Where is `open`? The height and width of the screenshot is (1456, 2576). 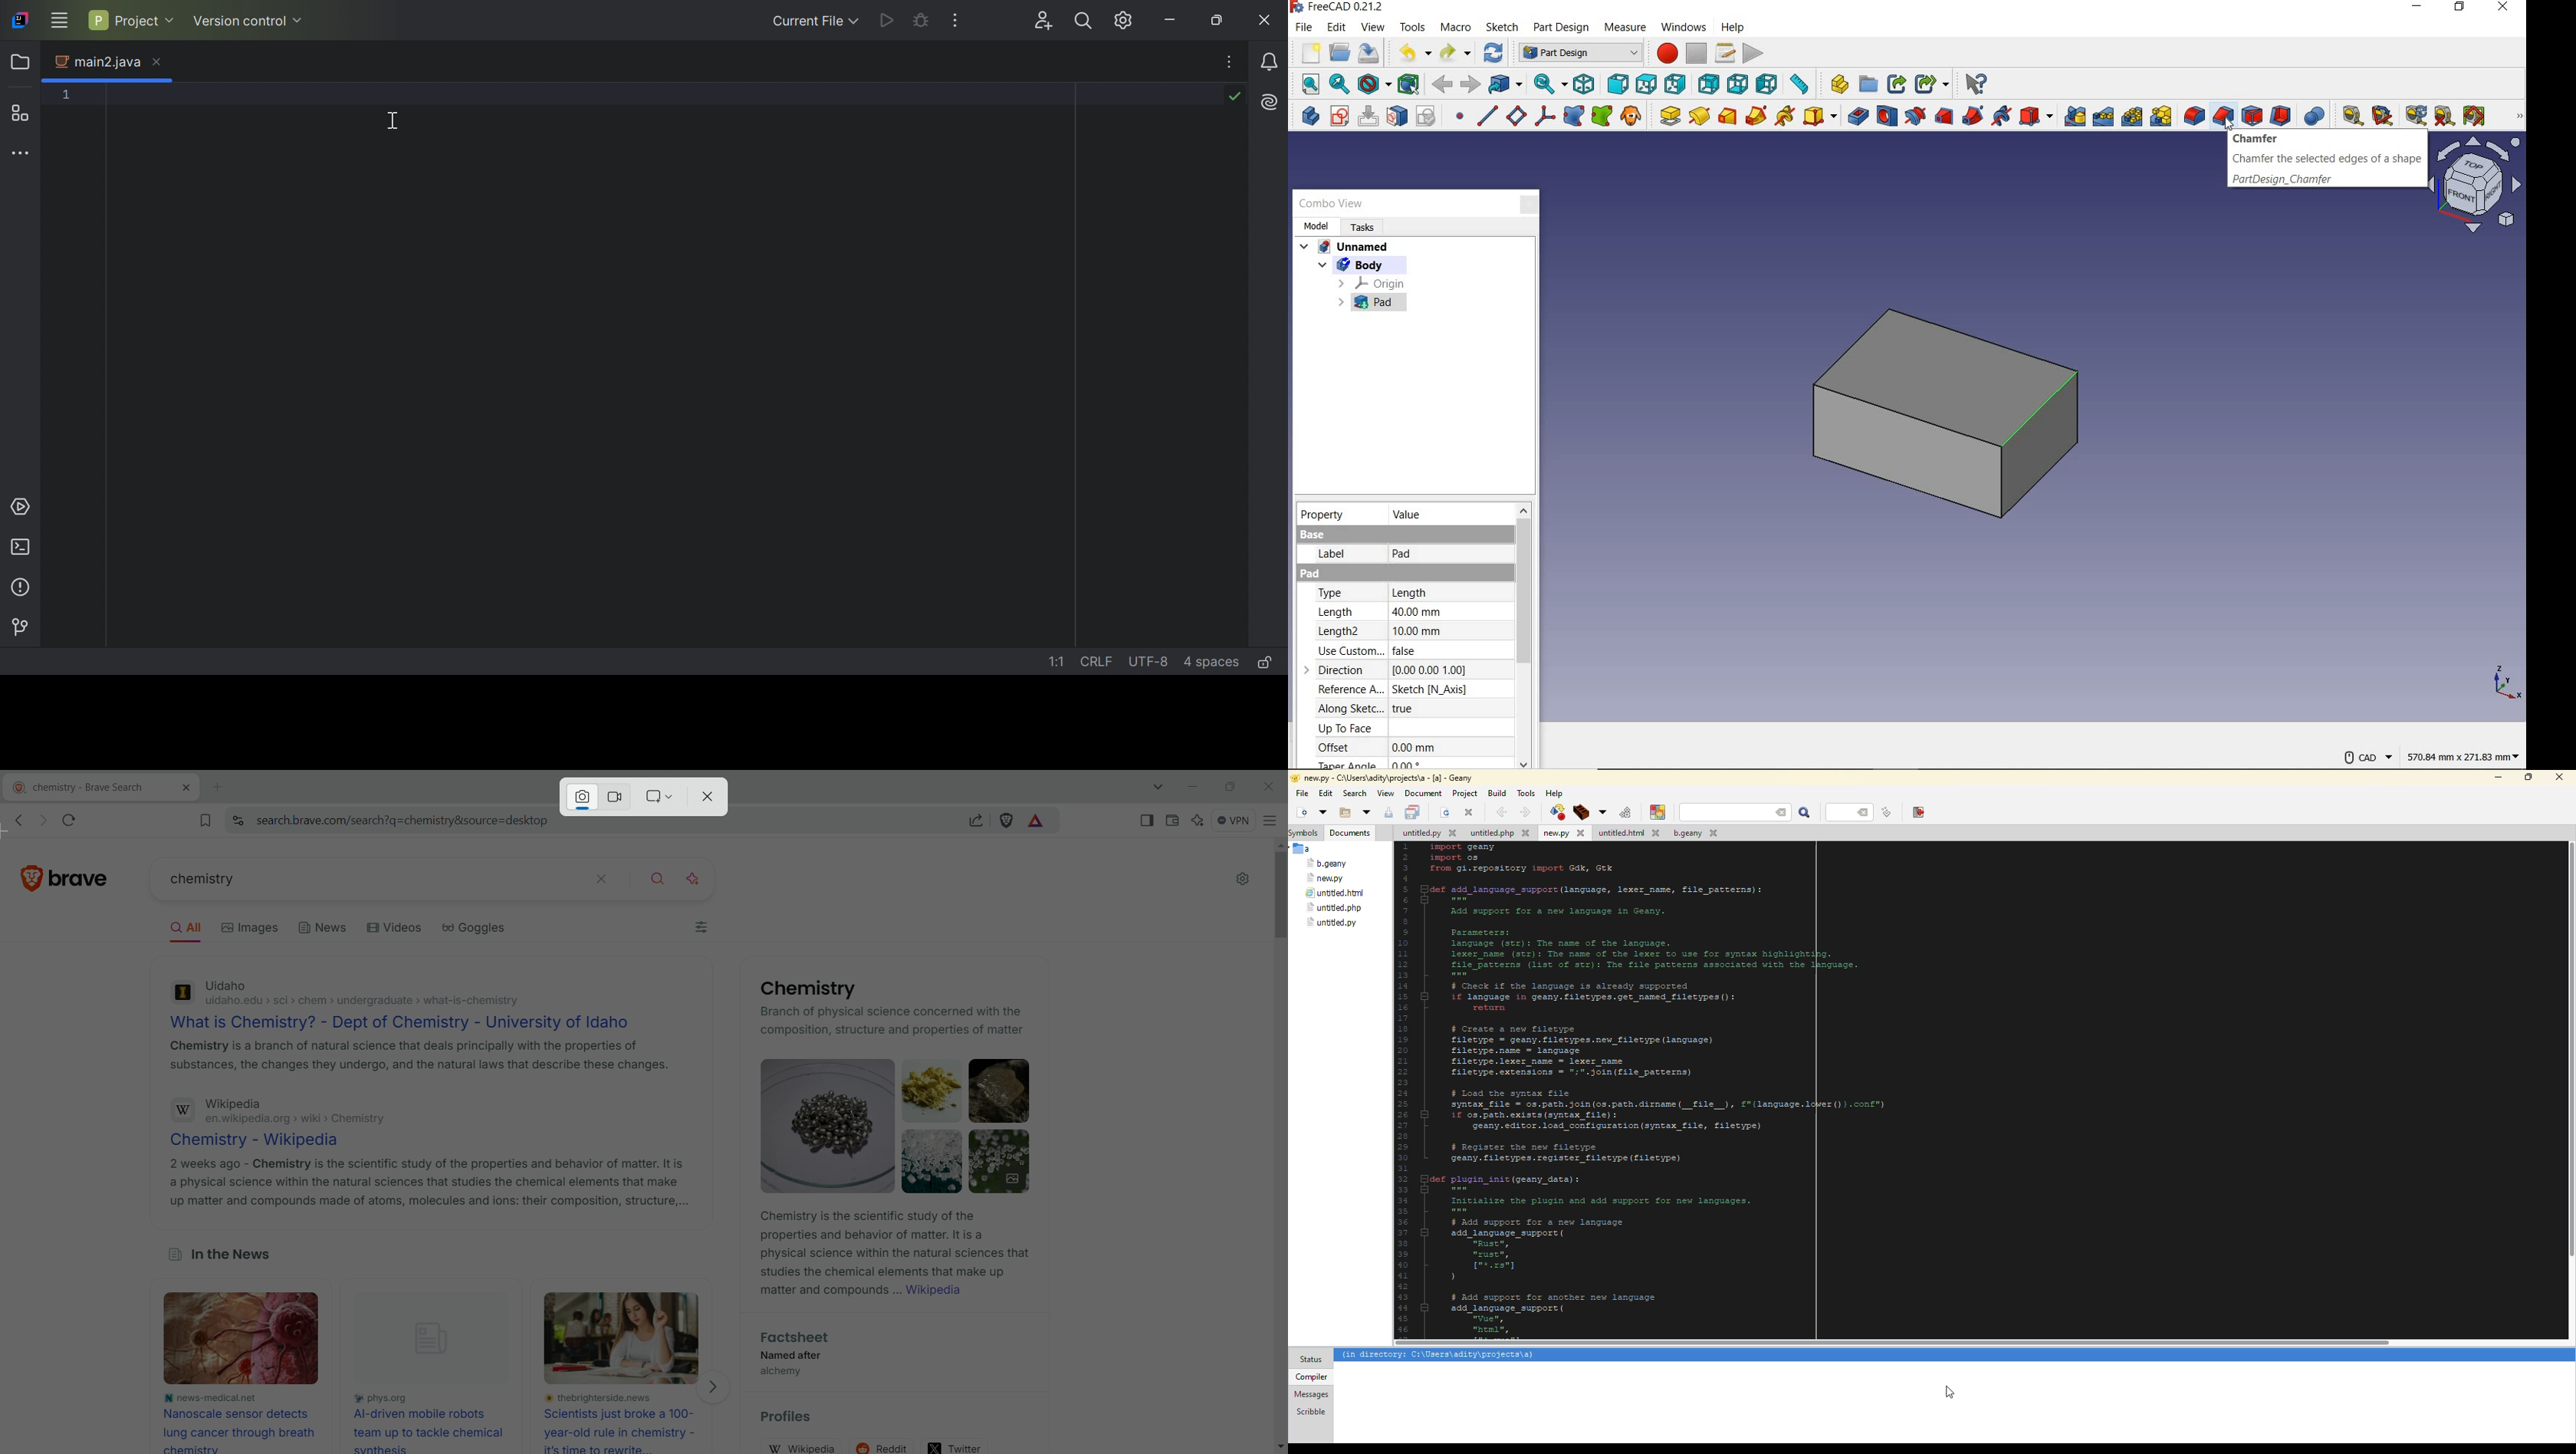
open is located at coordinates (1340, 52).